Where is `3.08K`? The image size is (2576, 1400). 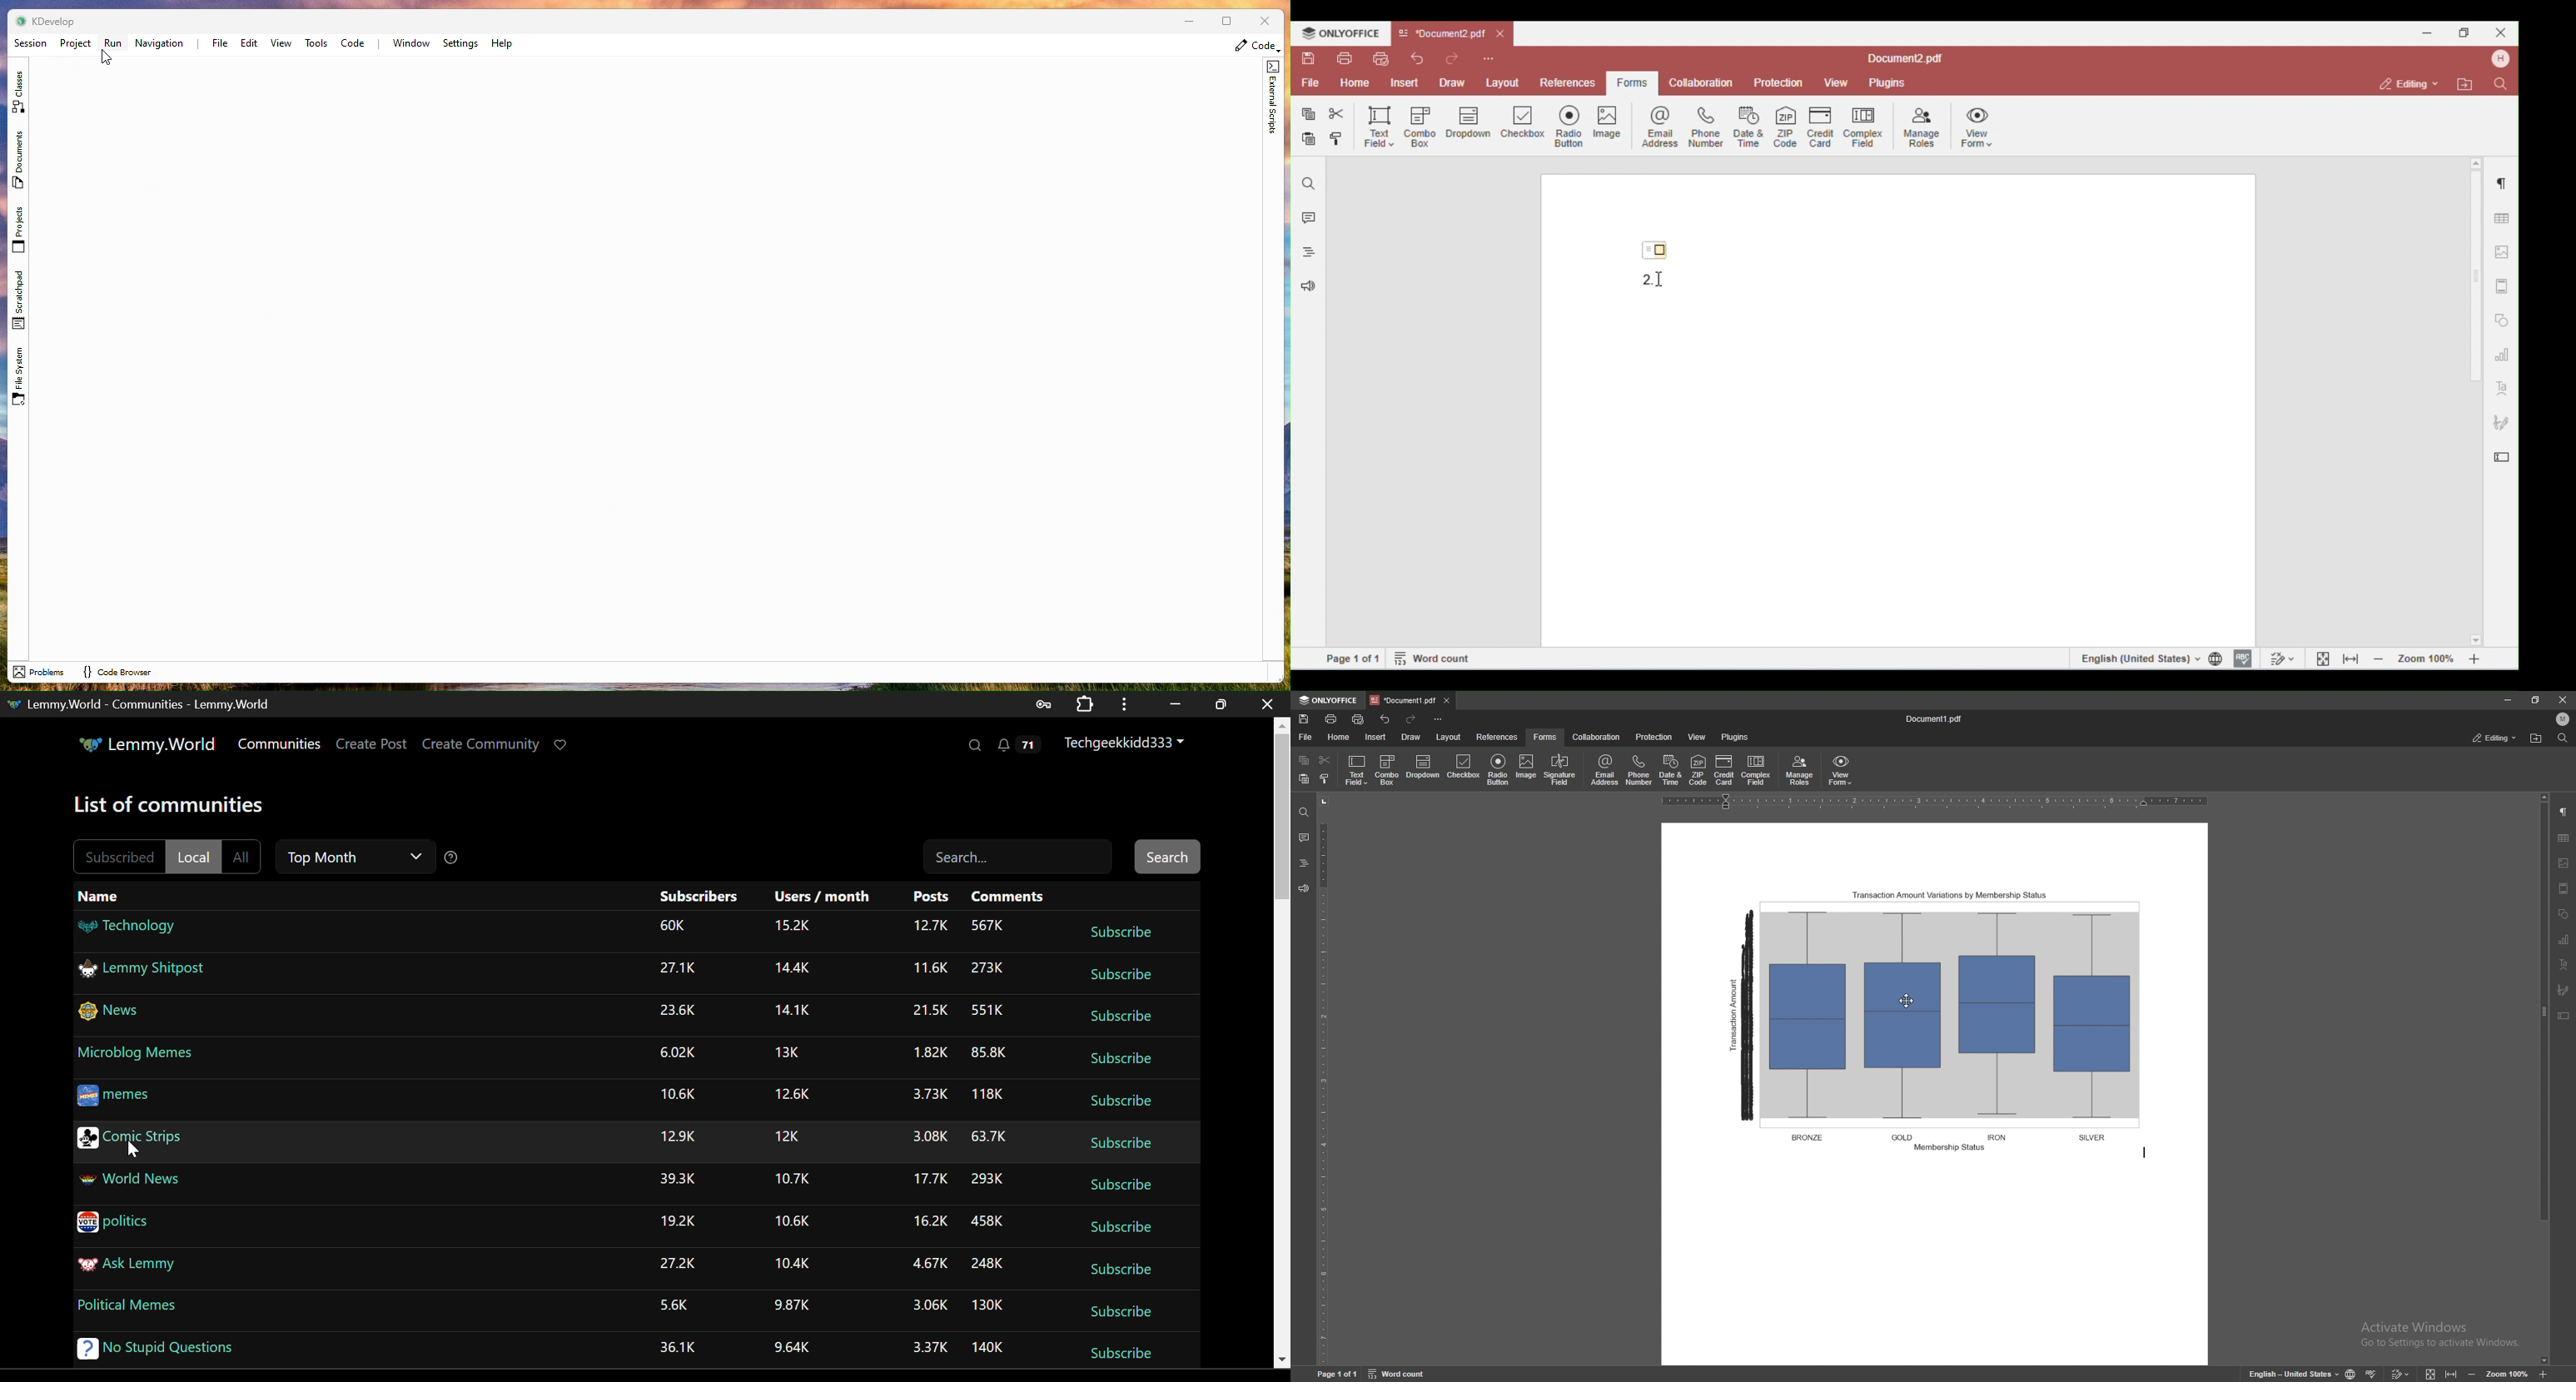 3.08K is located at coordinates (928, 1139).